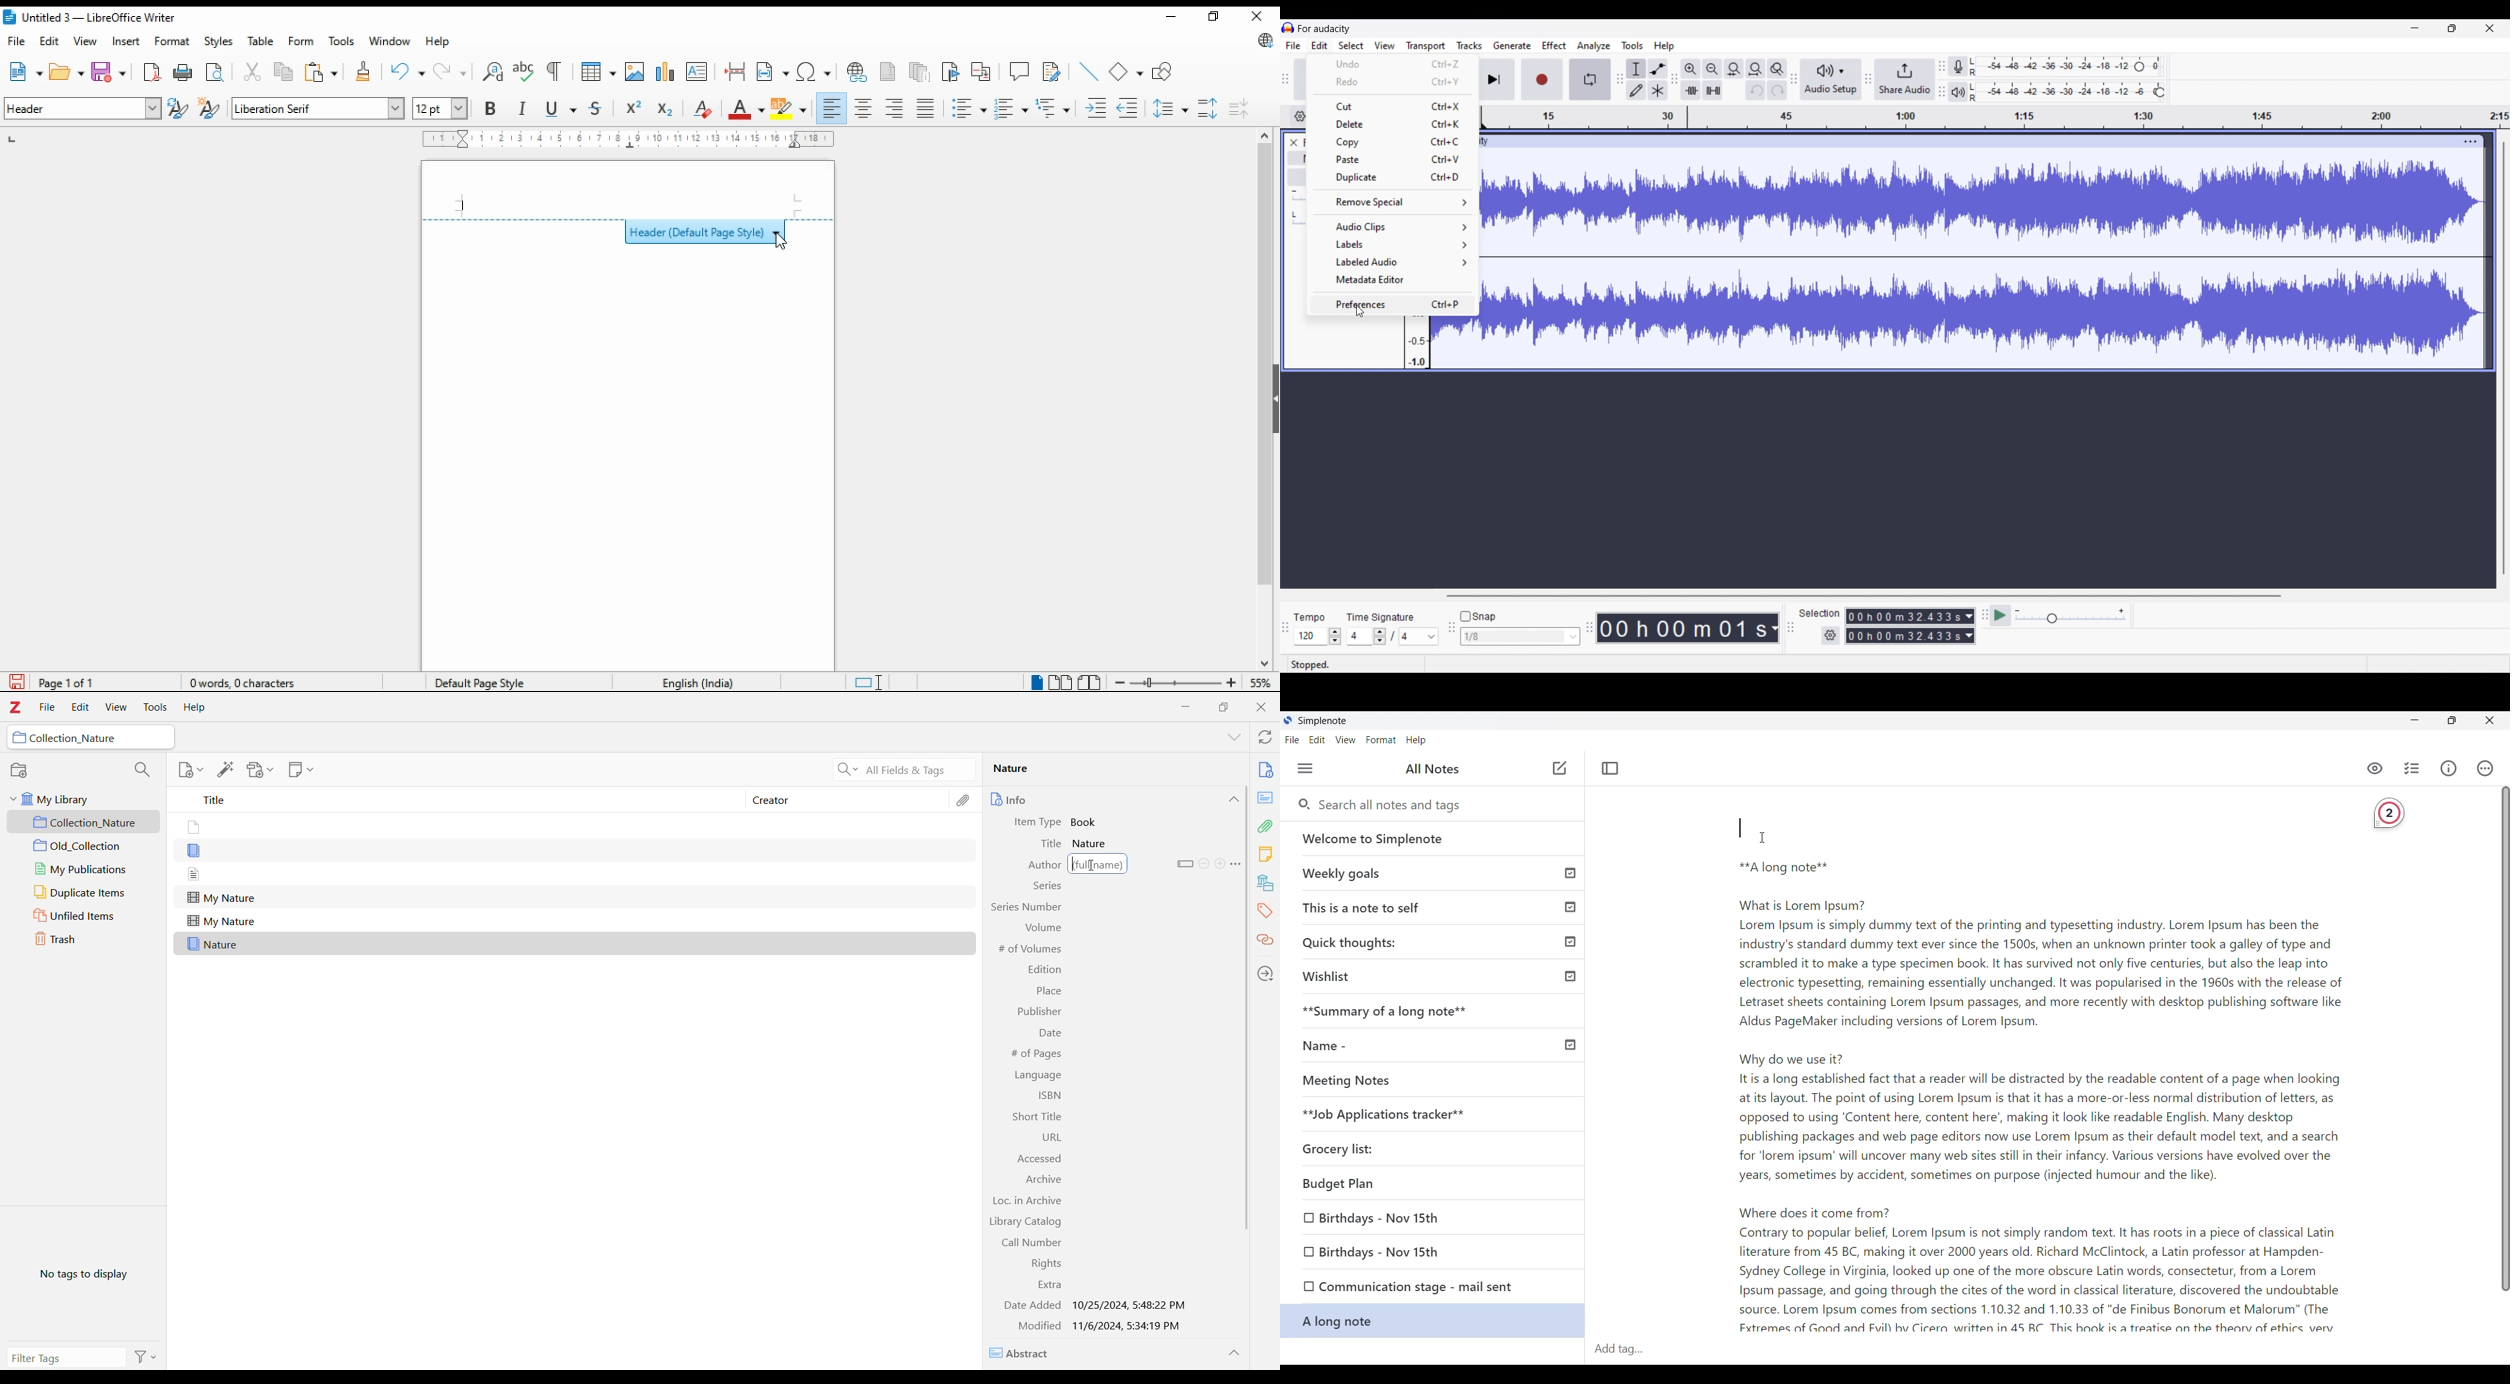 This screenshot has height=1400, width=2520. I want to click on Tags, so click(1265, 912).